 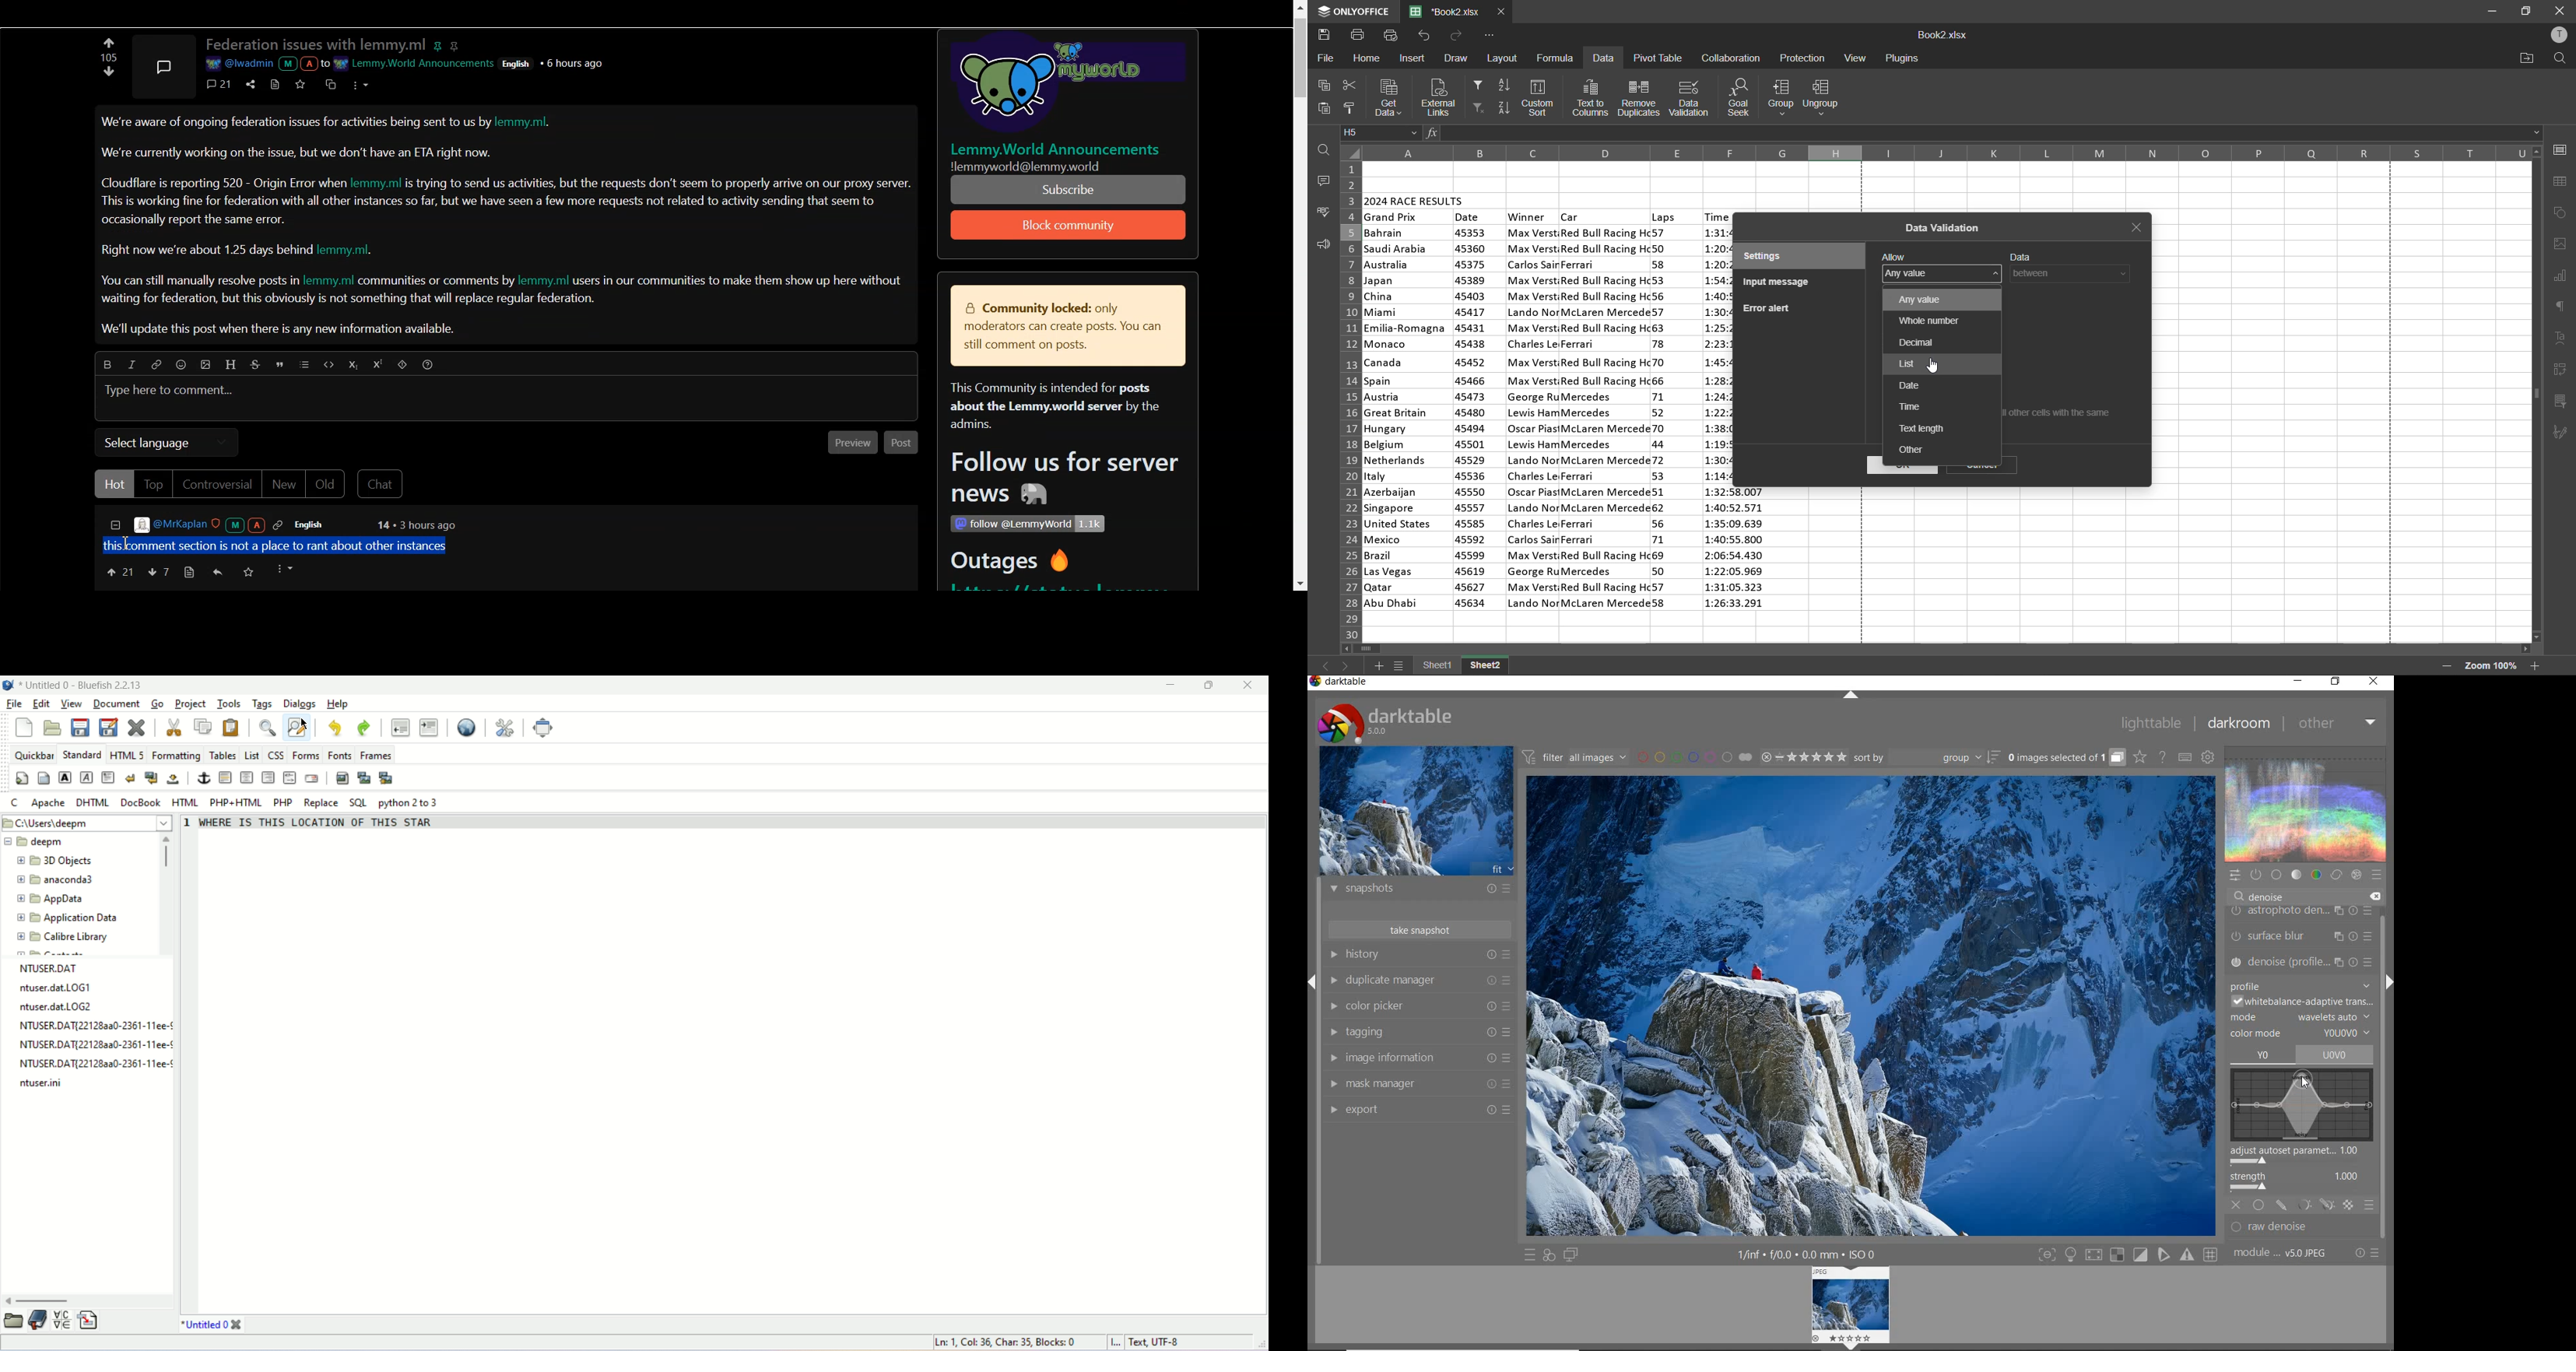 I want to click on go, so click(x=157, y=703).